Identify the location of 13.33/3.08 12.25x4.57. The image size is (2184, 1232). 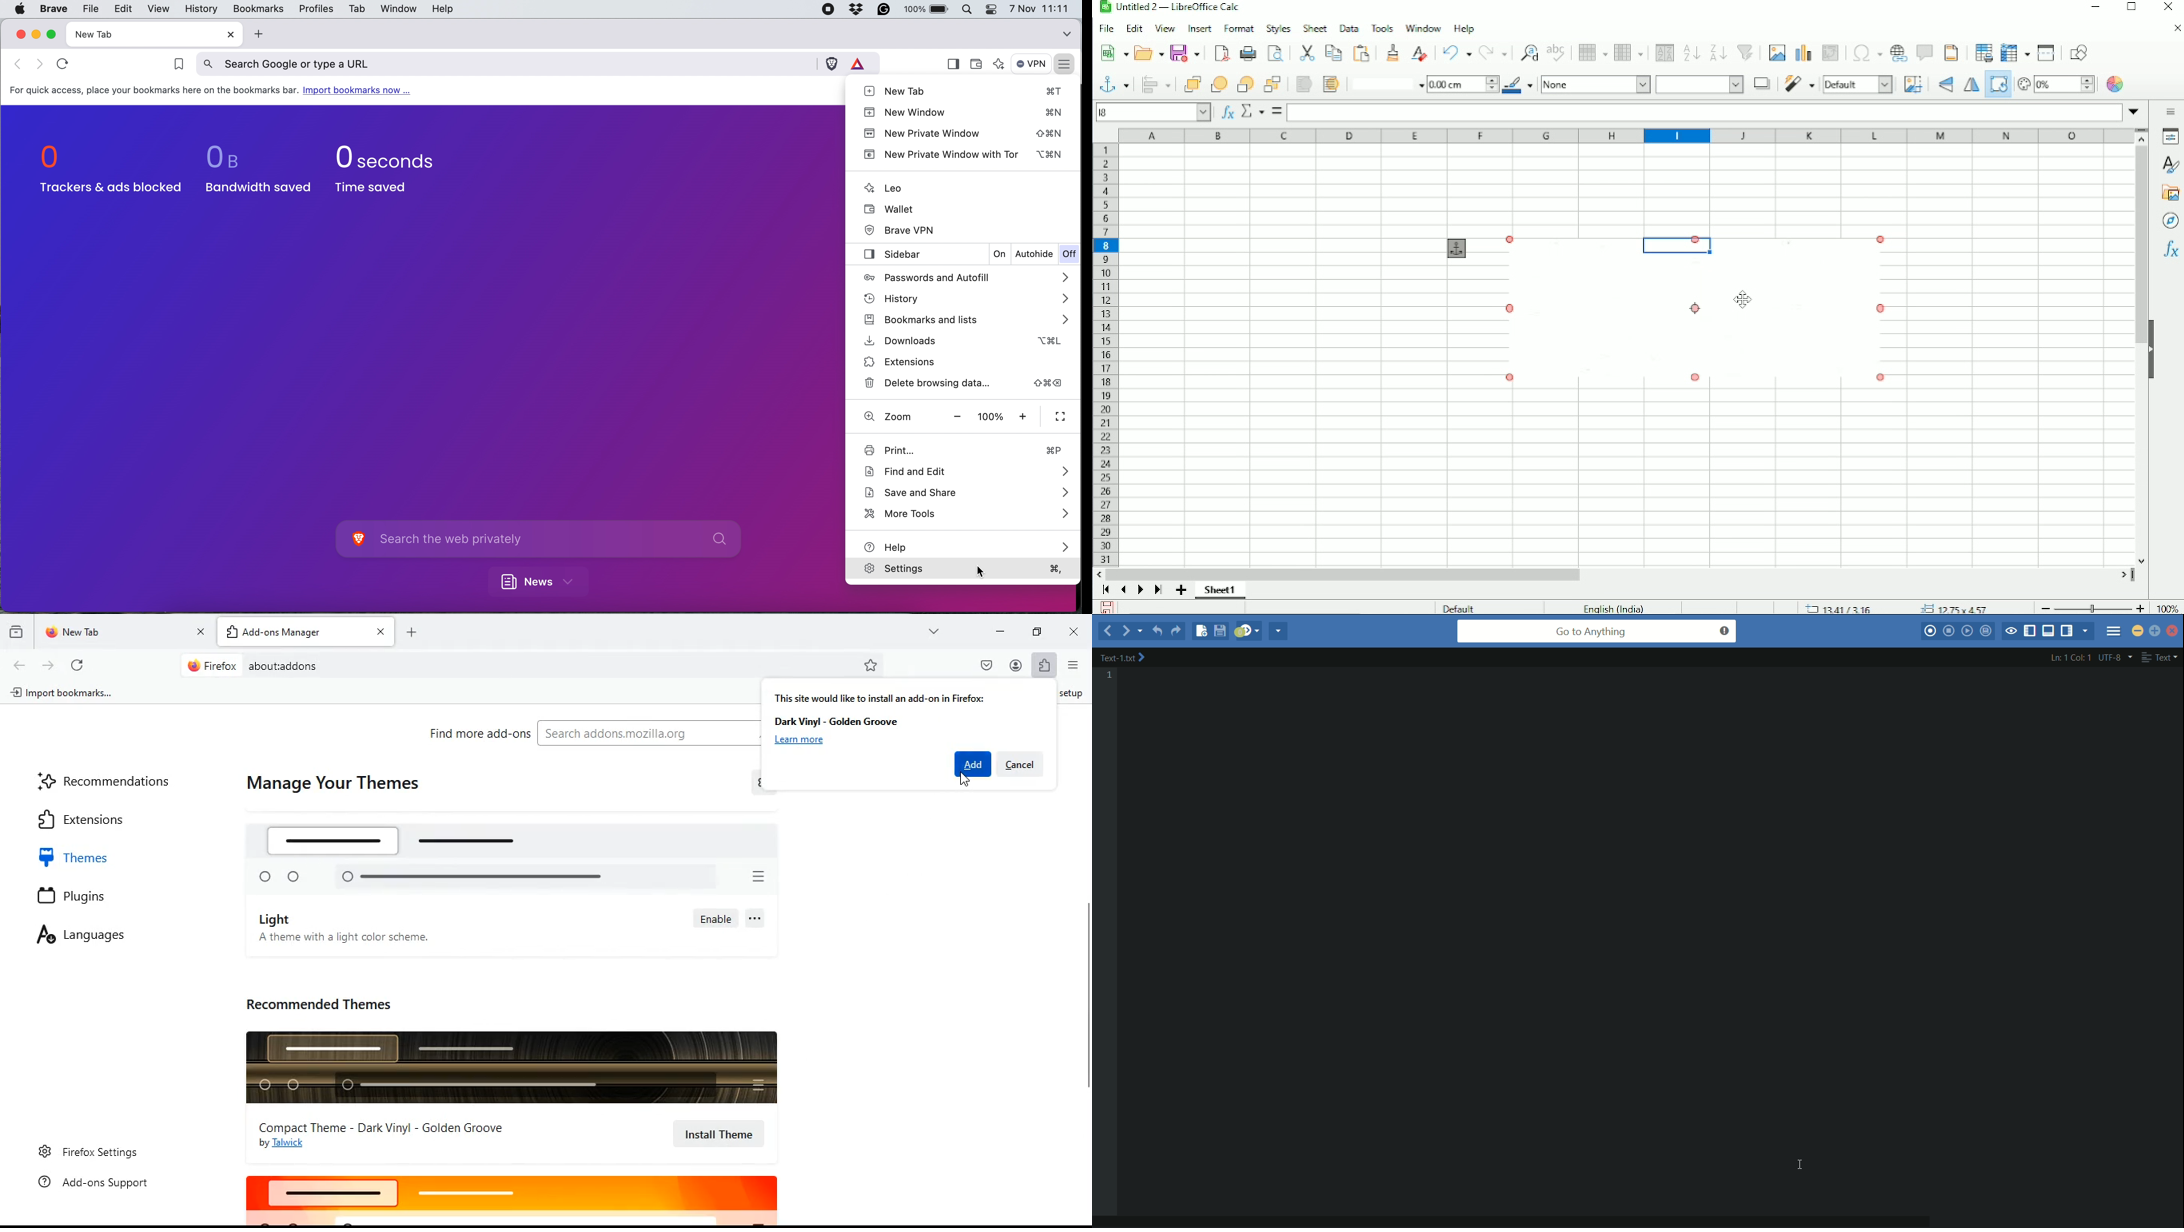
(1901, 607).